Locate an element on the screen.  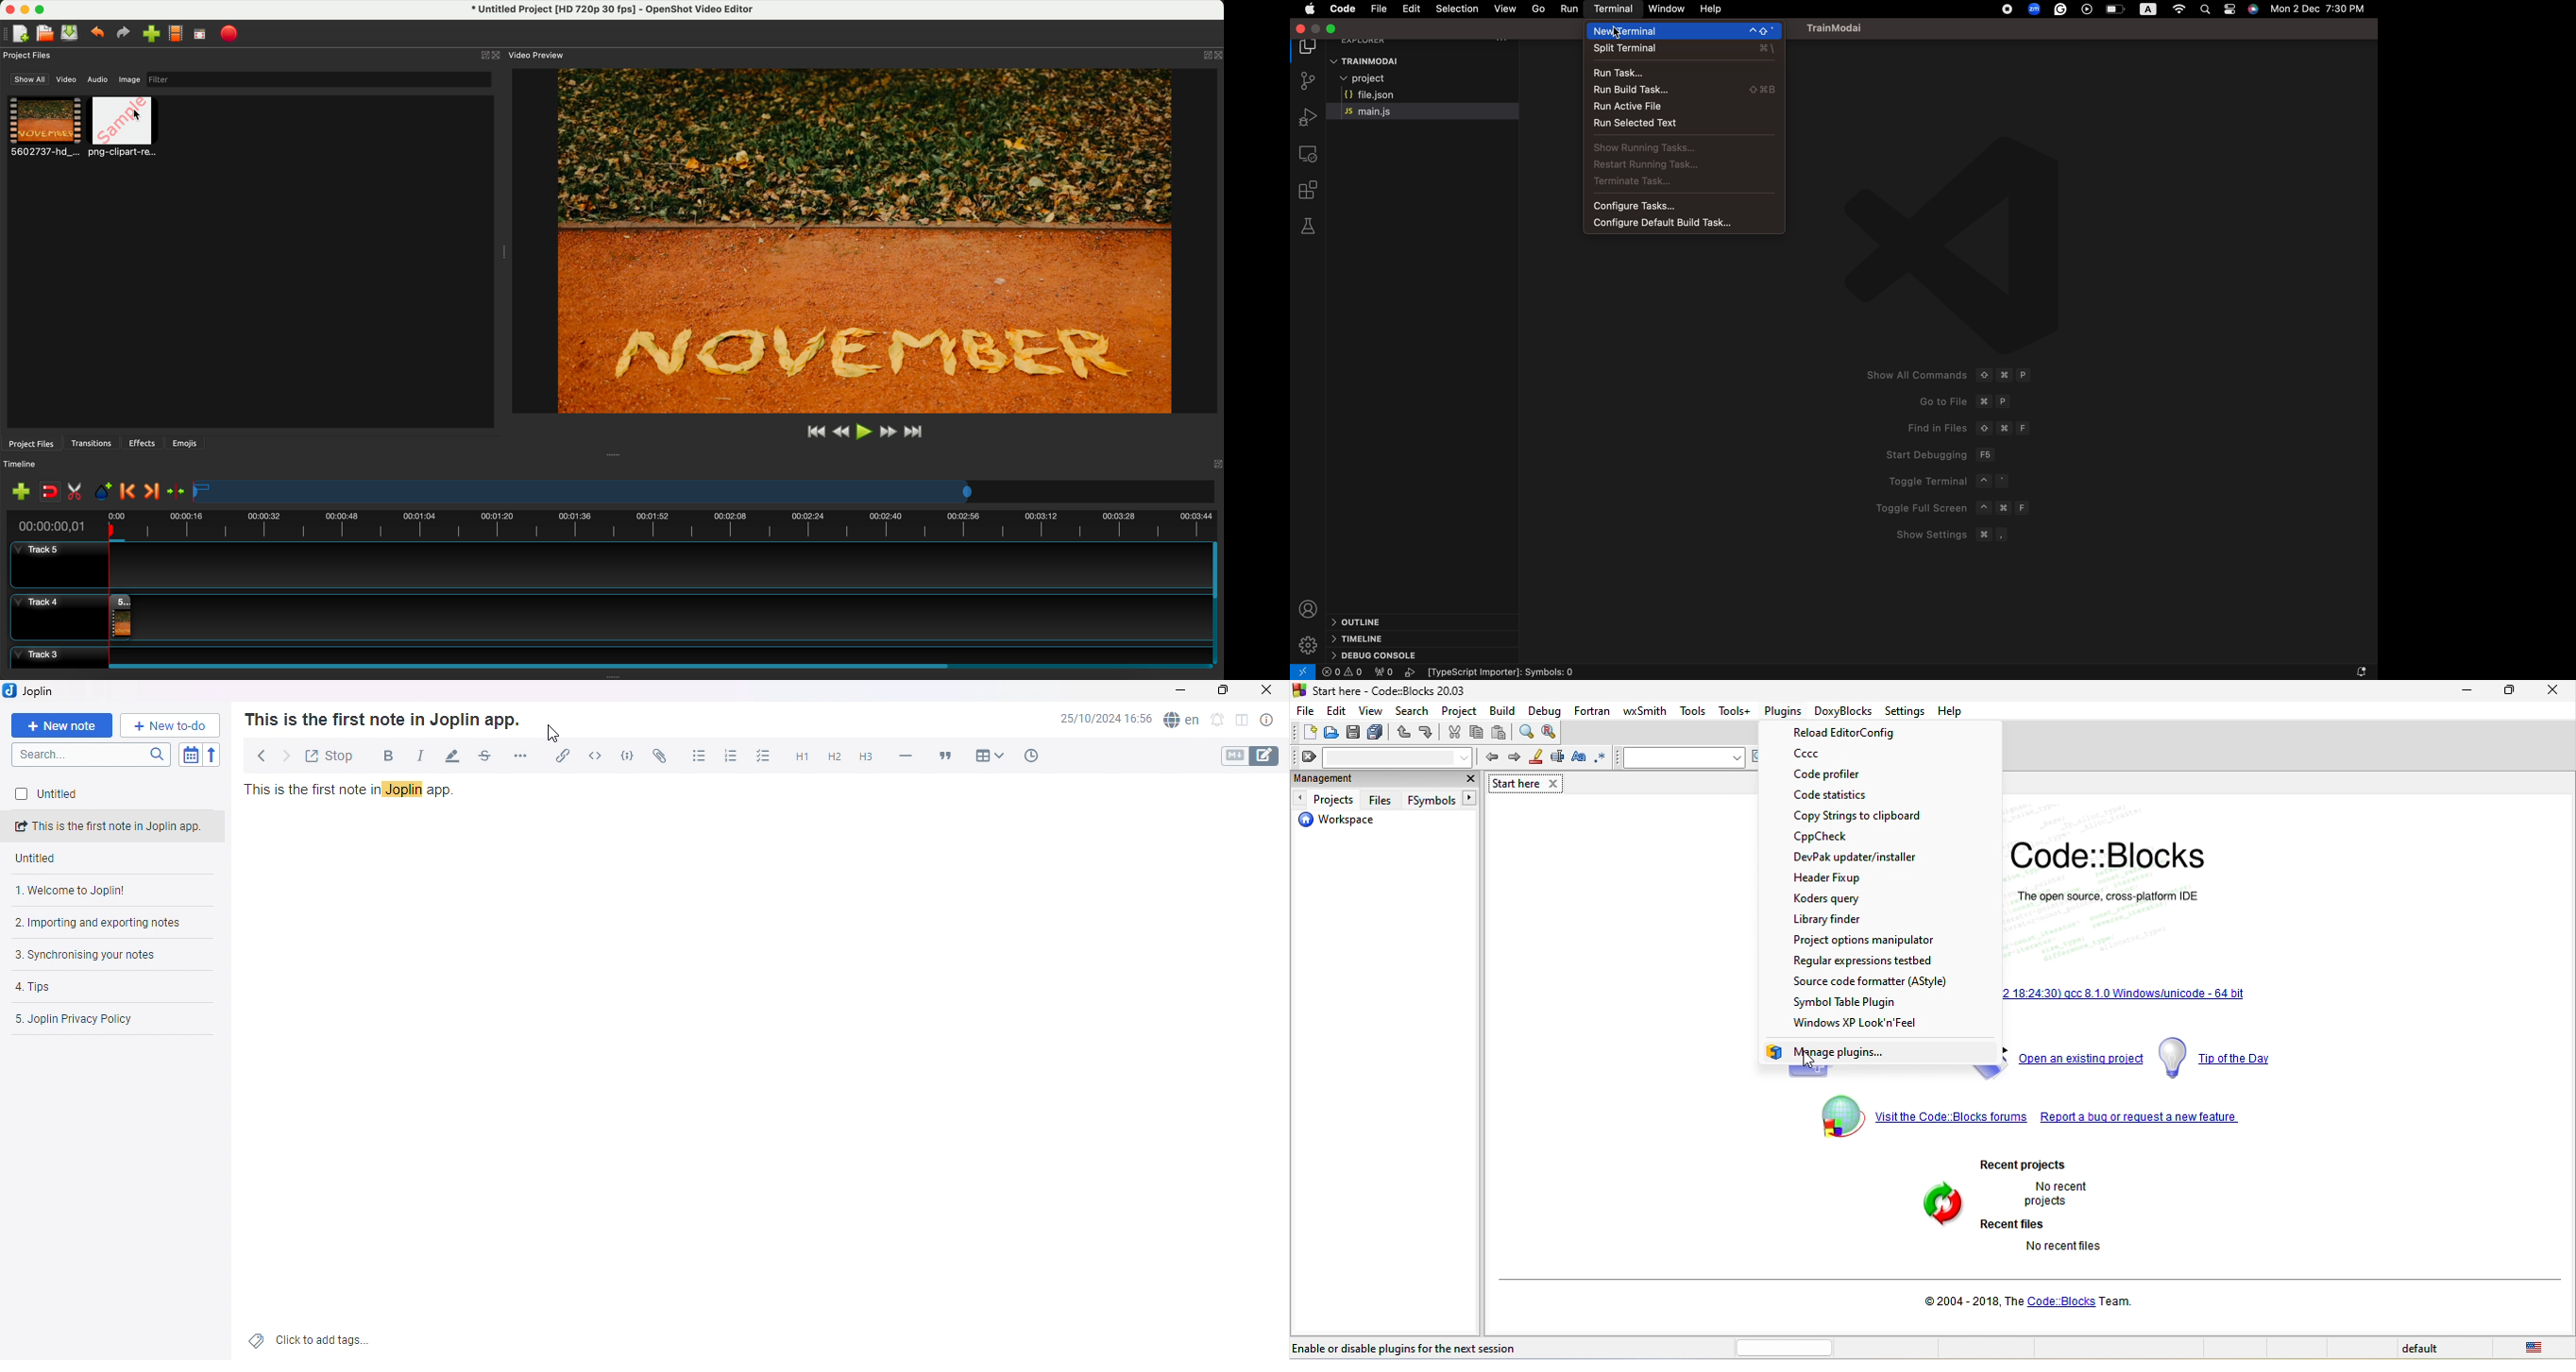
Inline Code is located at coordinates (593, 756).